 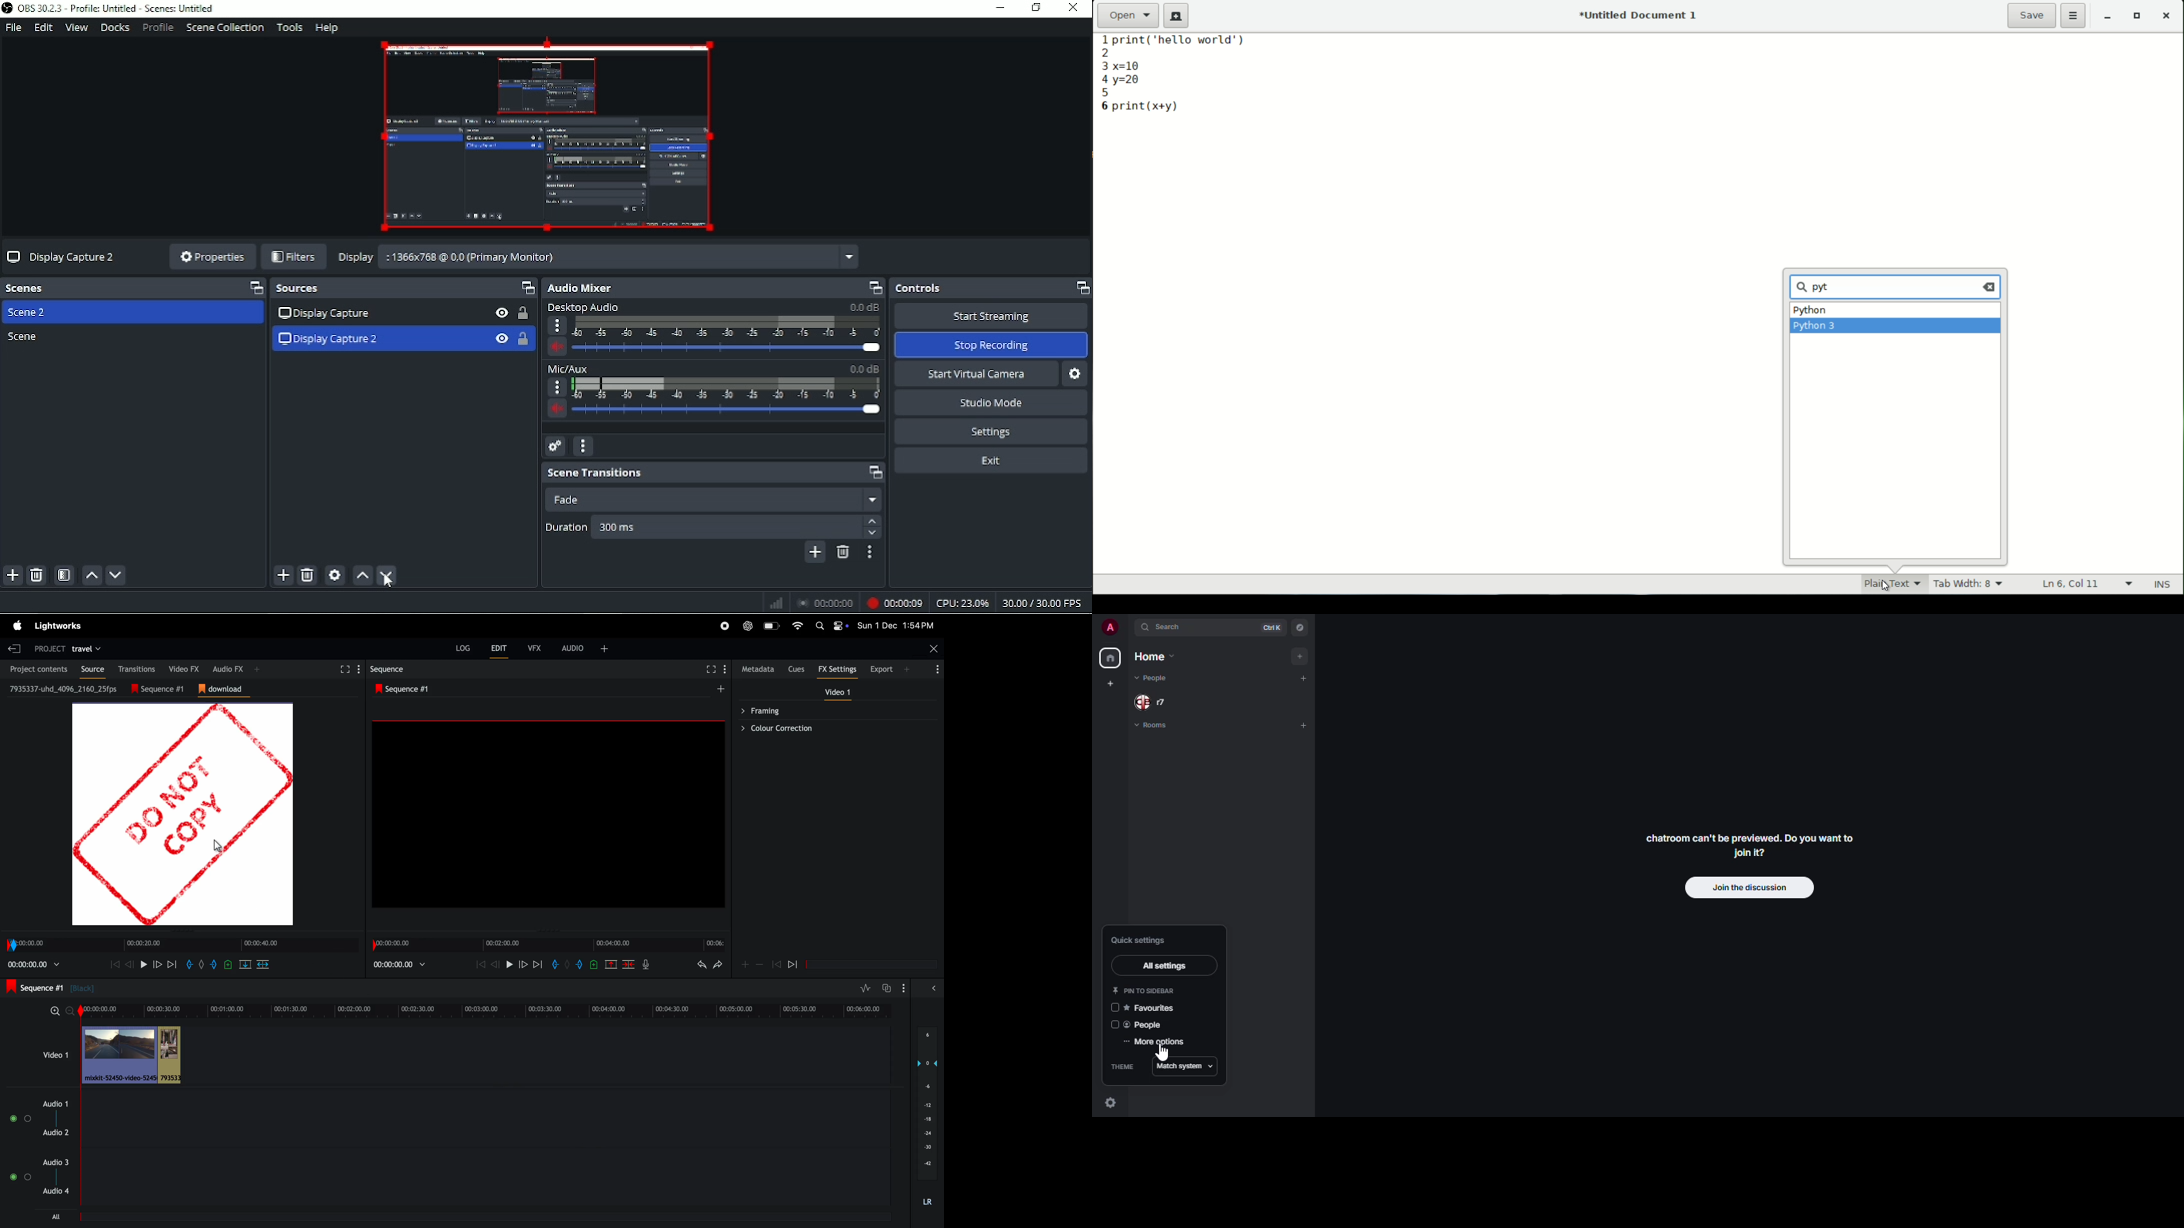 I want to click on Open source properties, so click(x=334, y=575).